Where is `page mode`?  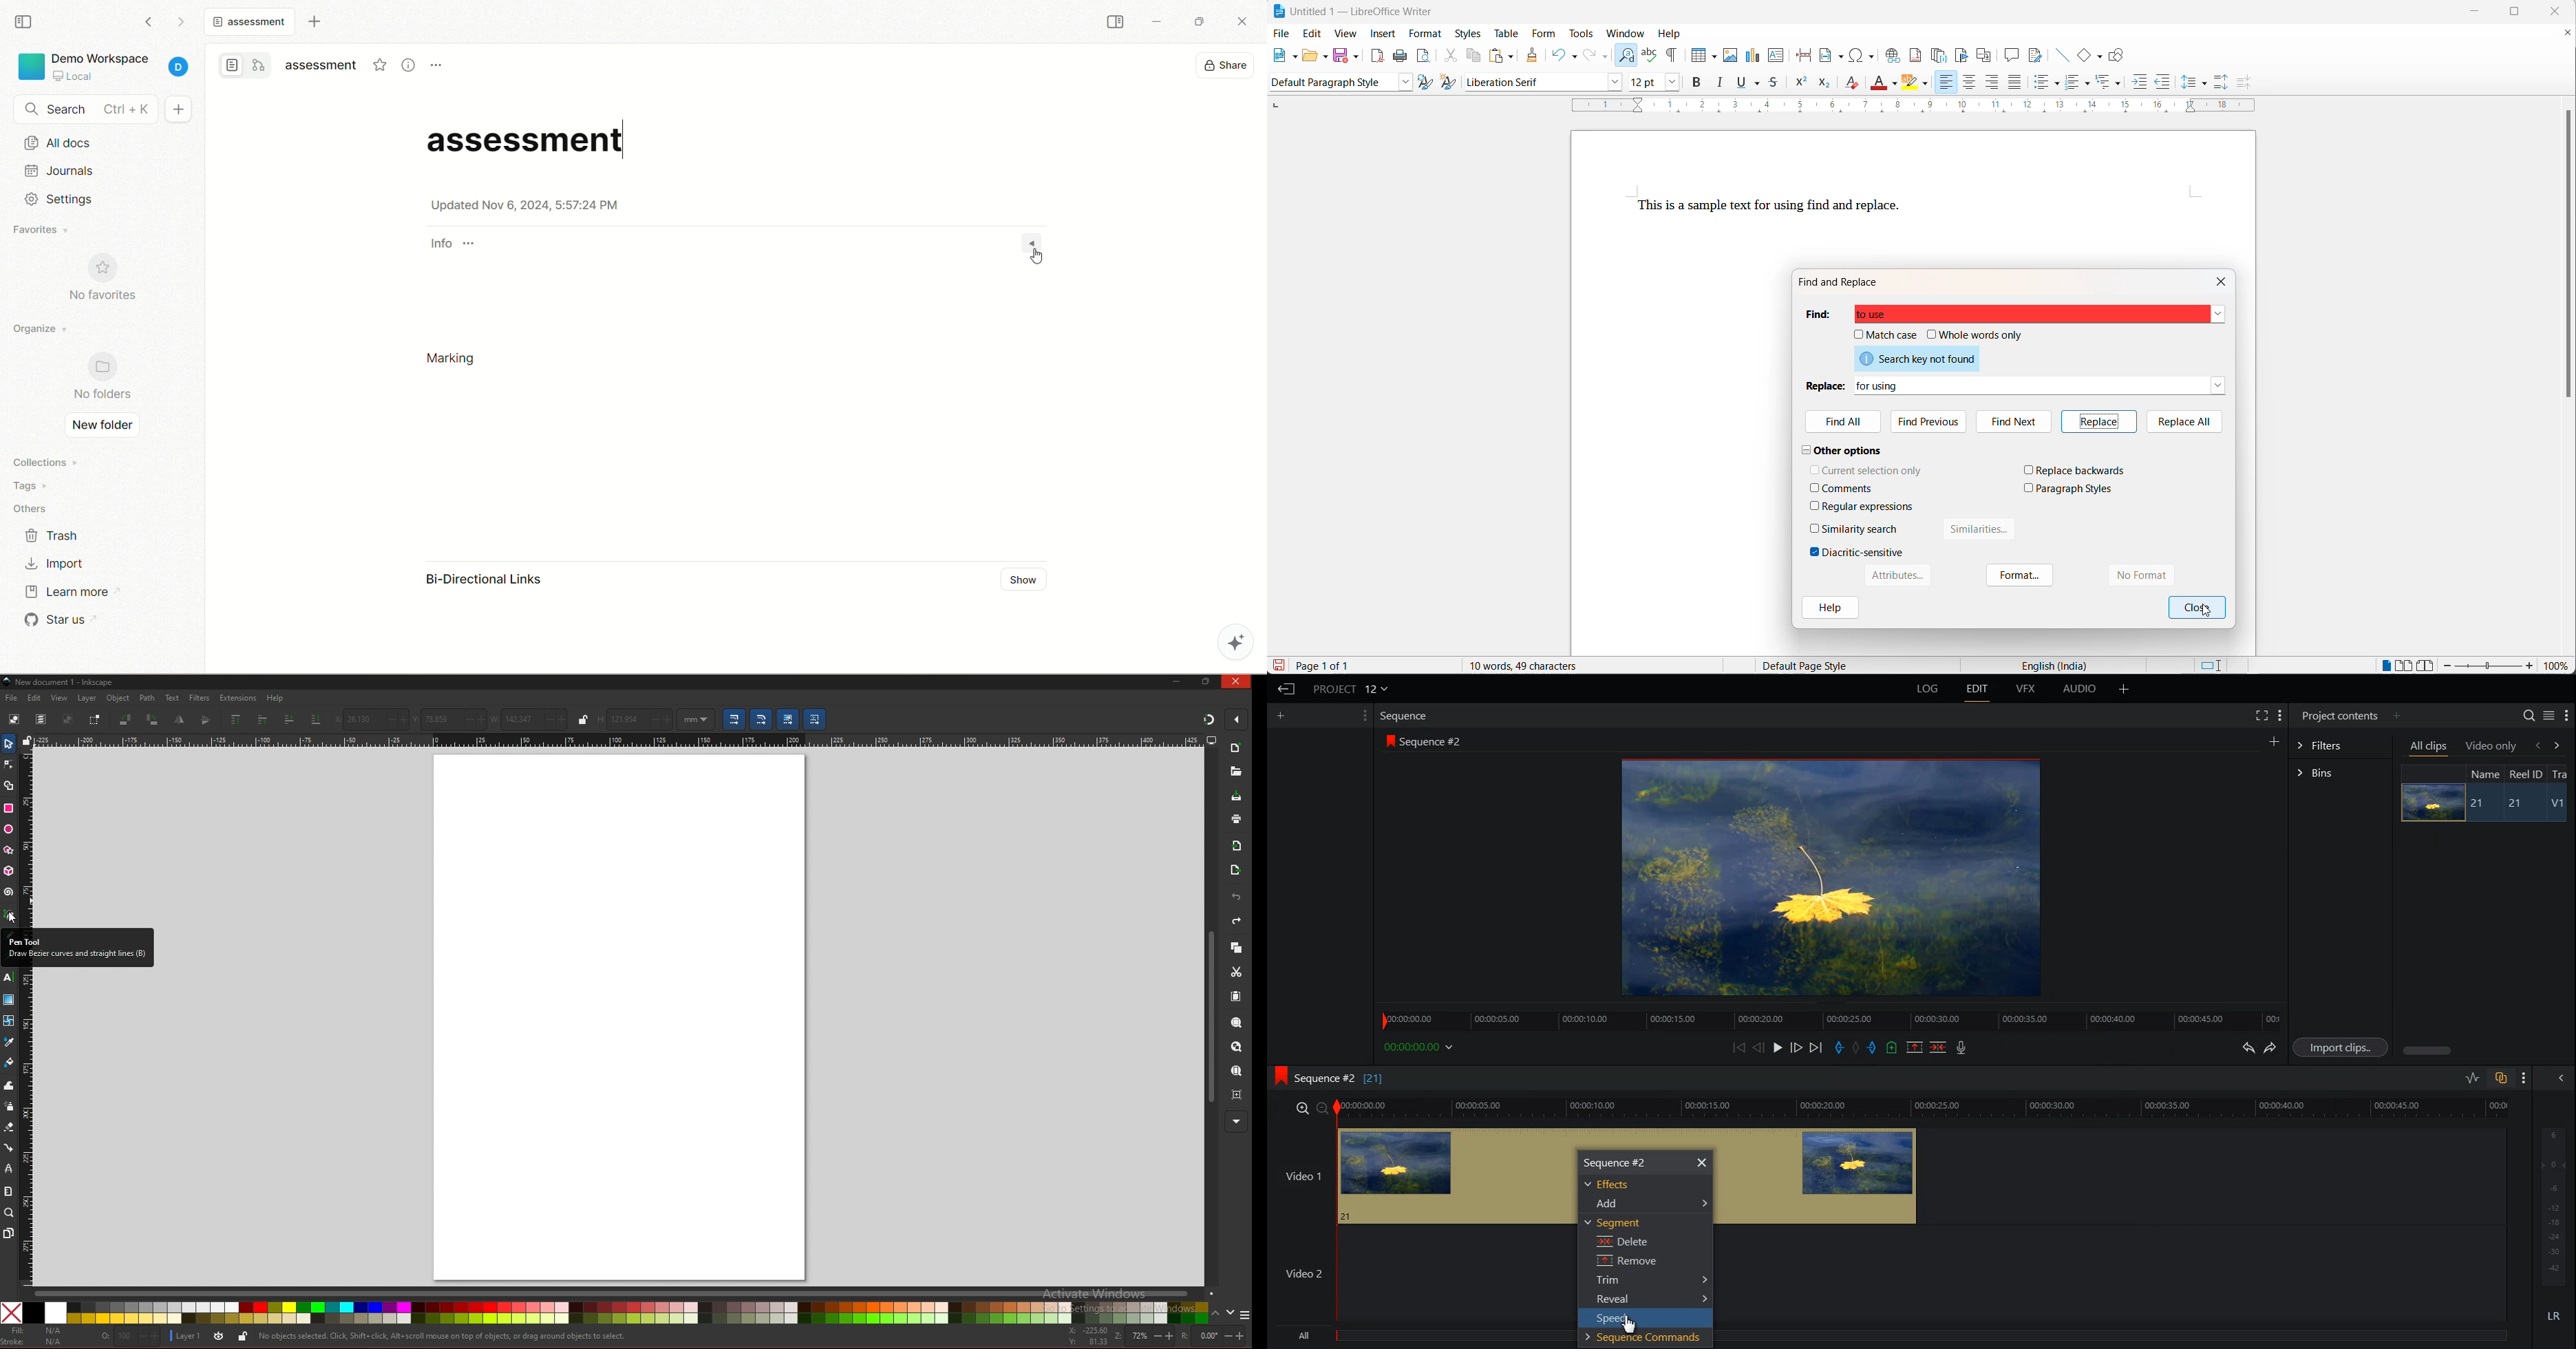
page mode is located at coordinates (229, 66).